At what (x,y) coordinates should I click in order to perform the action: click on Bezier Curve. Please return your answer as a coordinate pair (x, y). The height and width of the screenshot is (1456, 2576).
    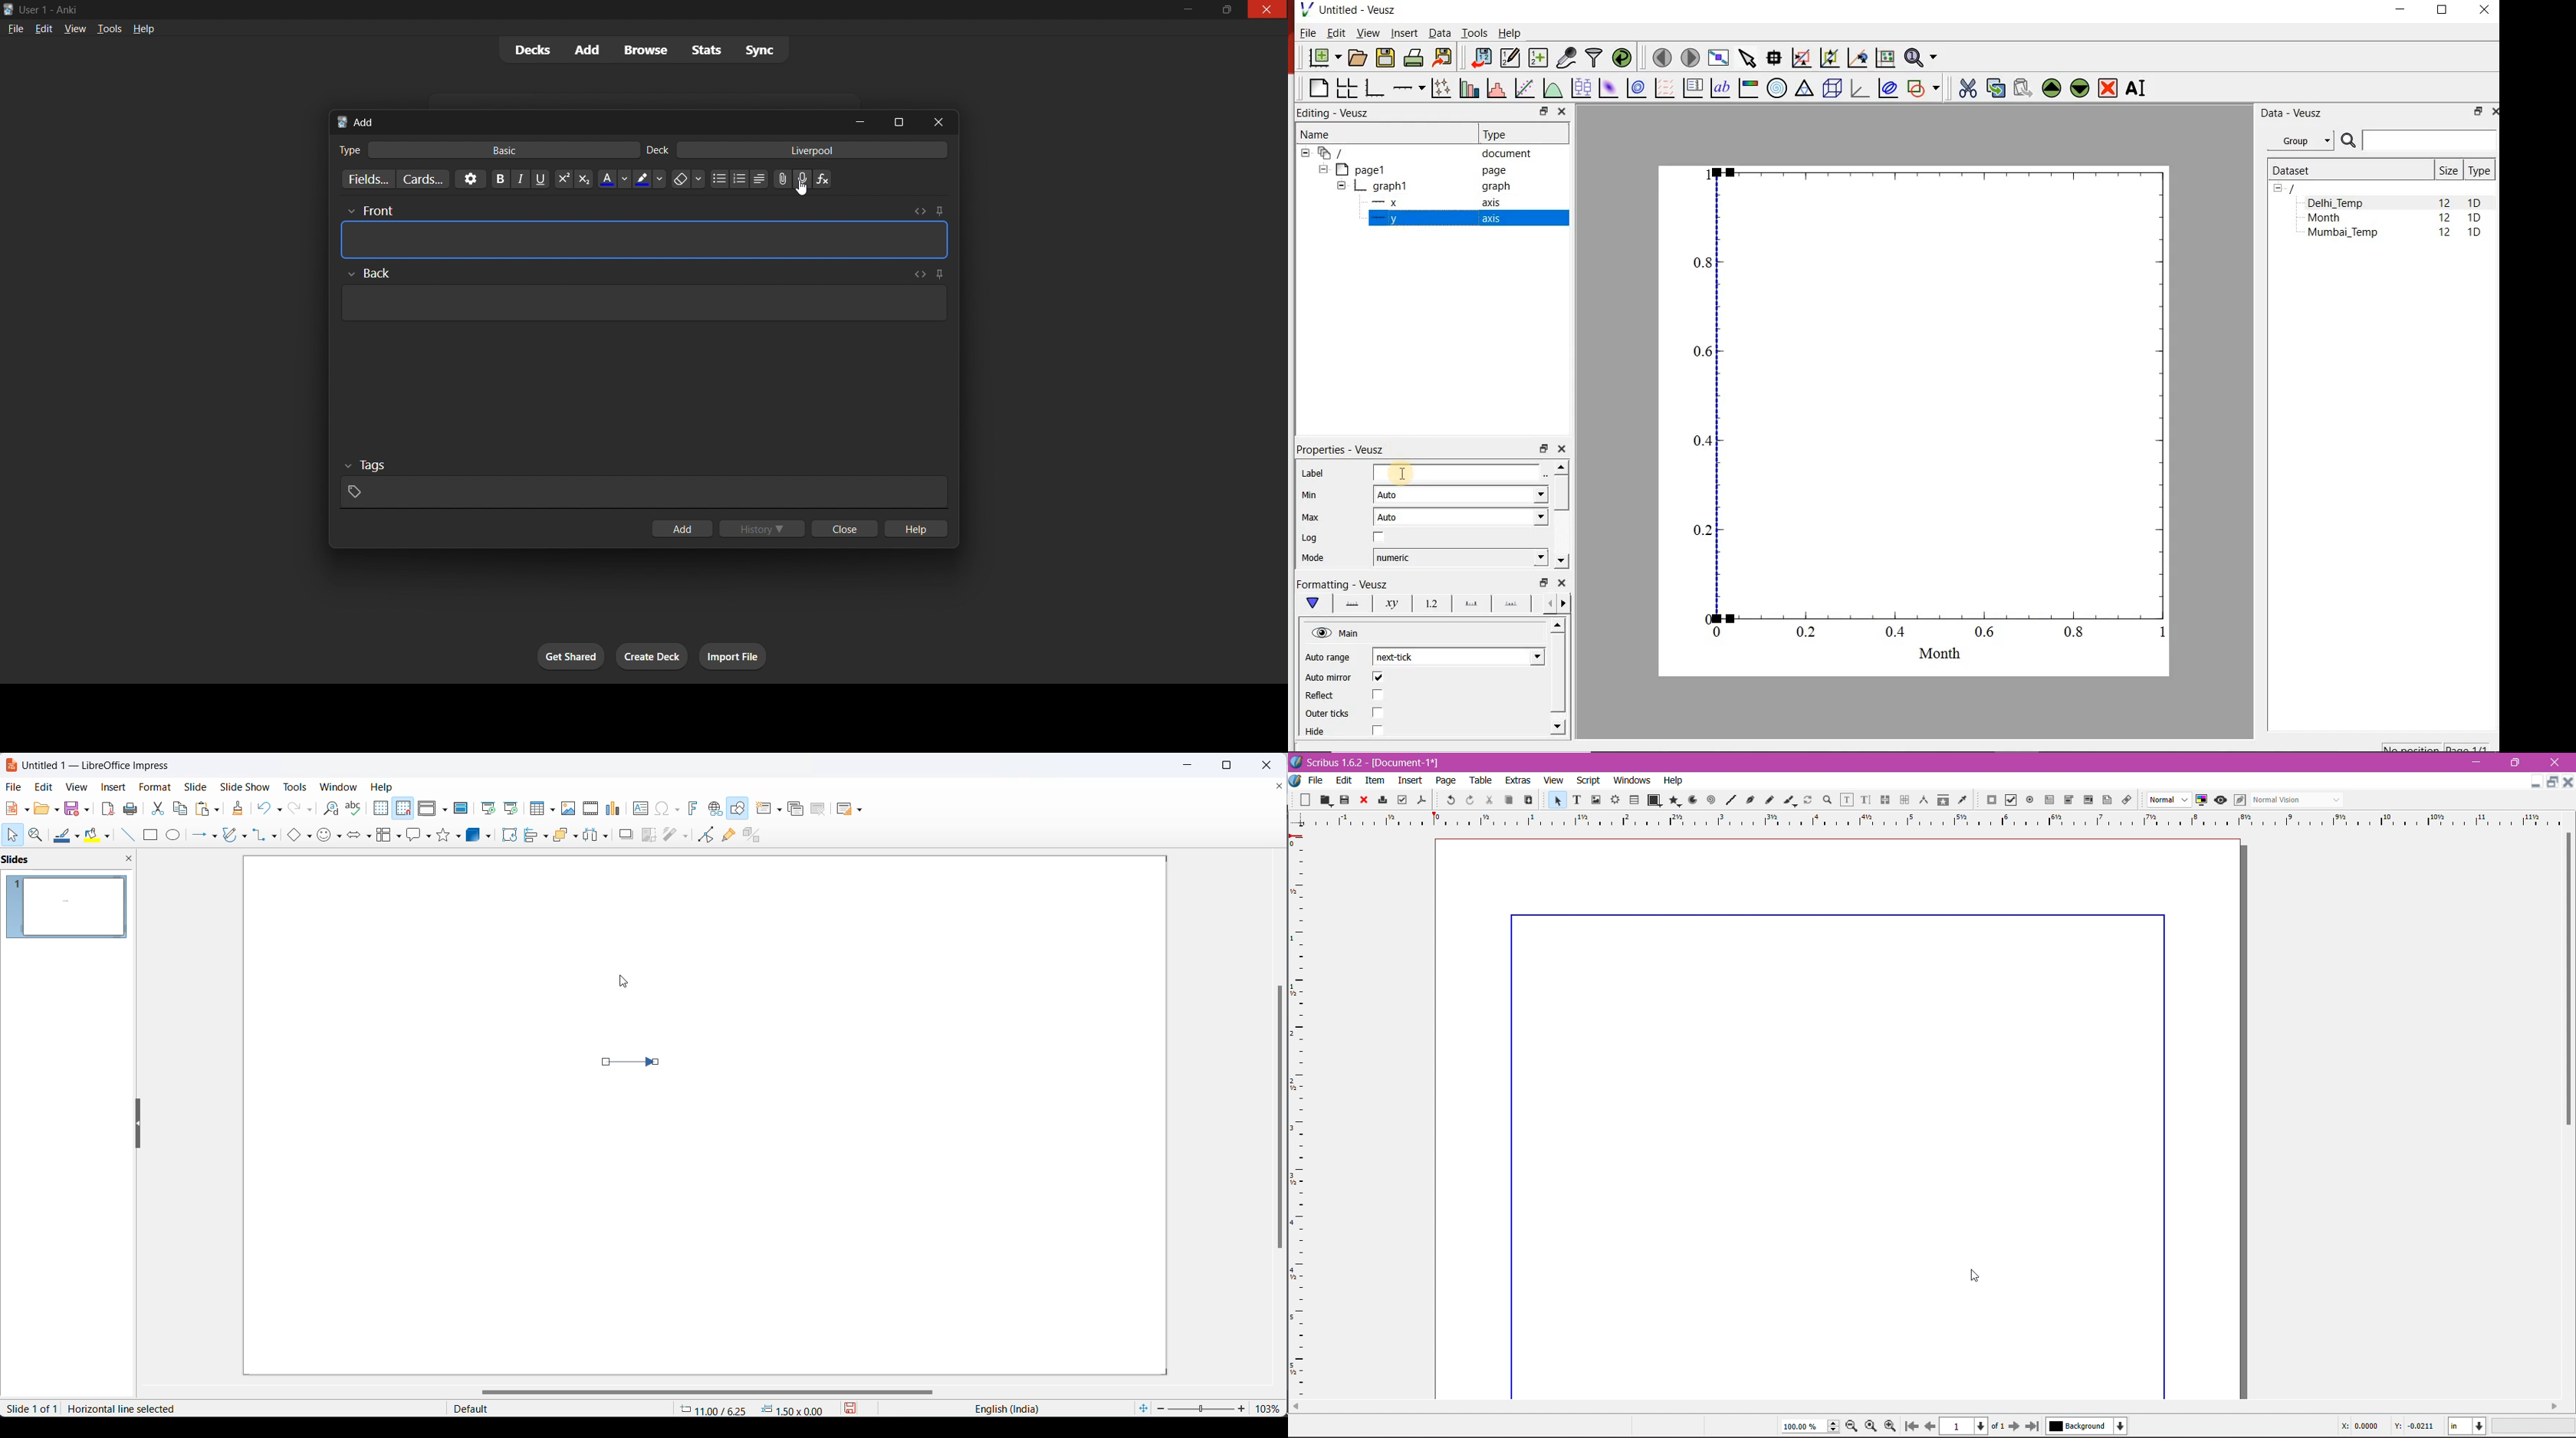
    Looking at the image, I should click on (1752, 800).